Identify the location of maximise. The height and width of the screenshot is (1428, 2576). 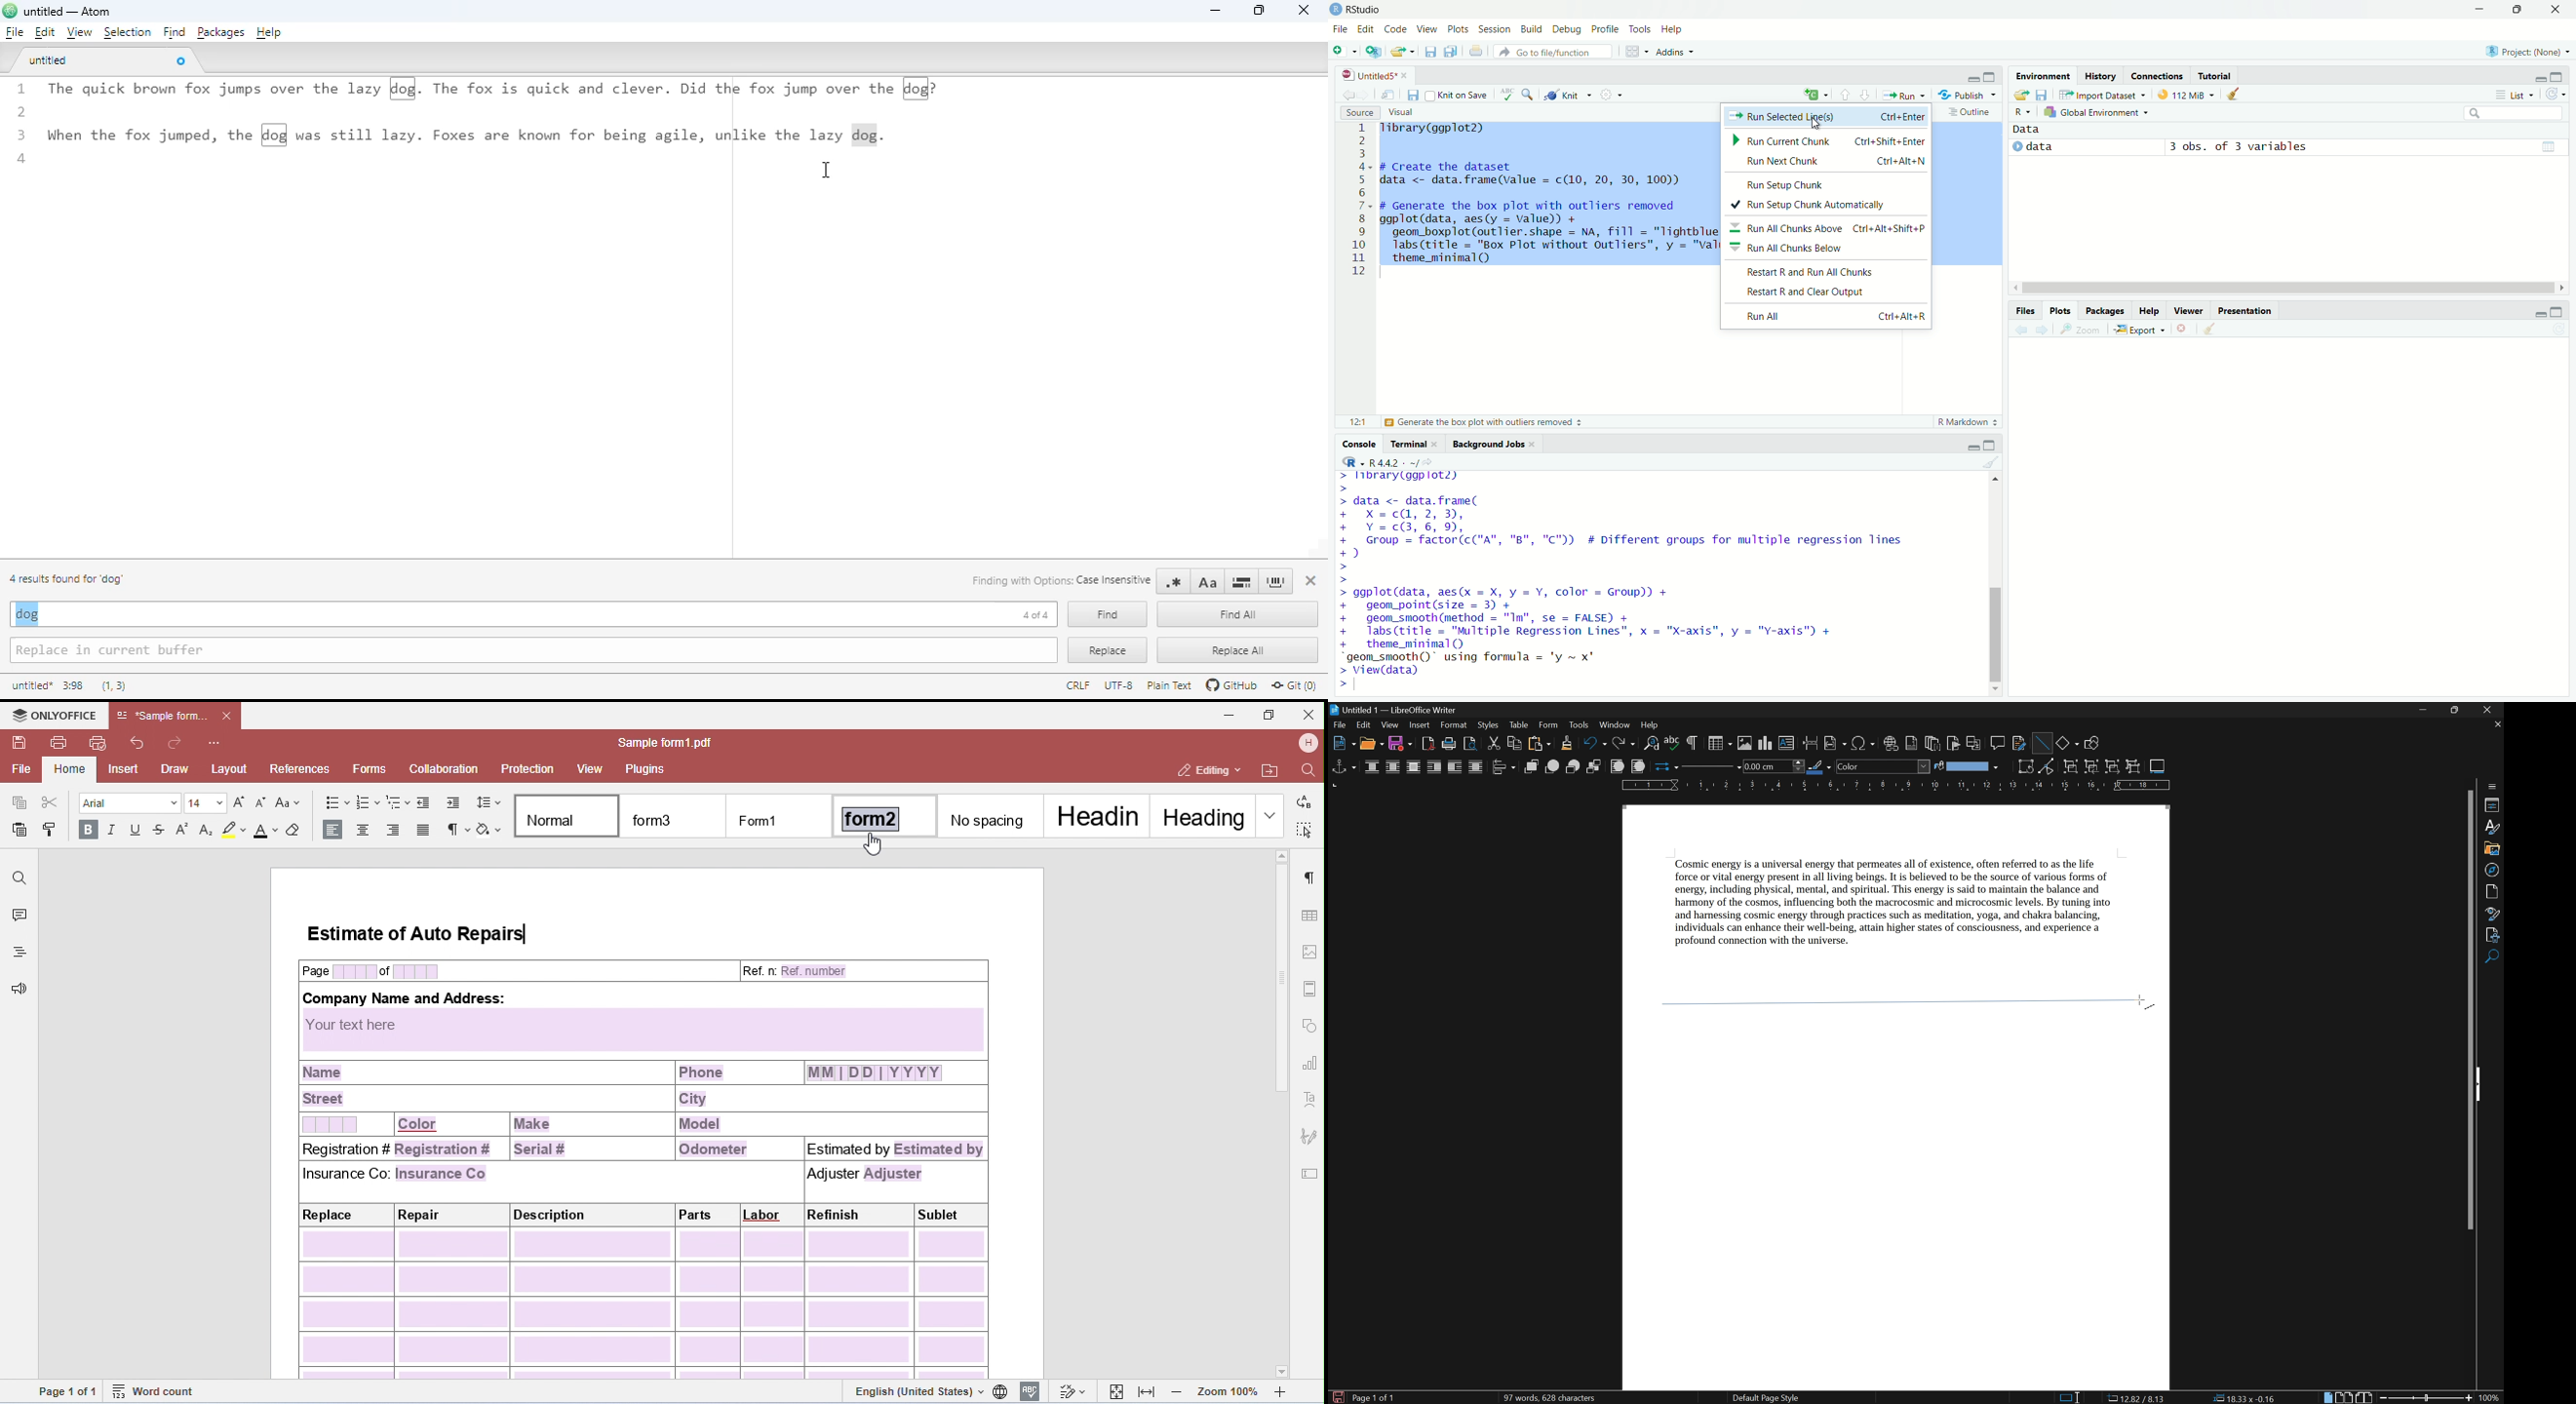
(1992, 77).